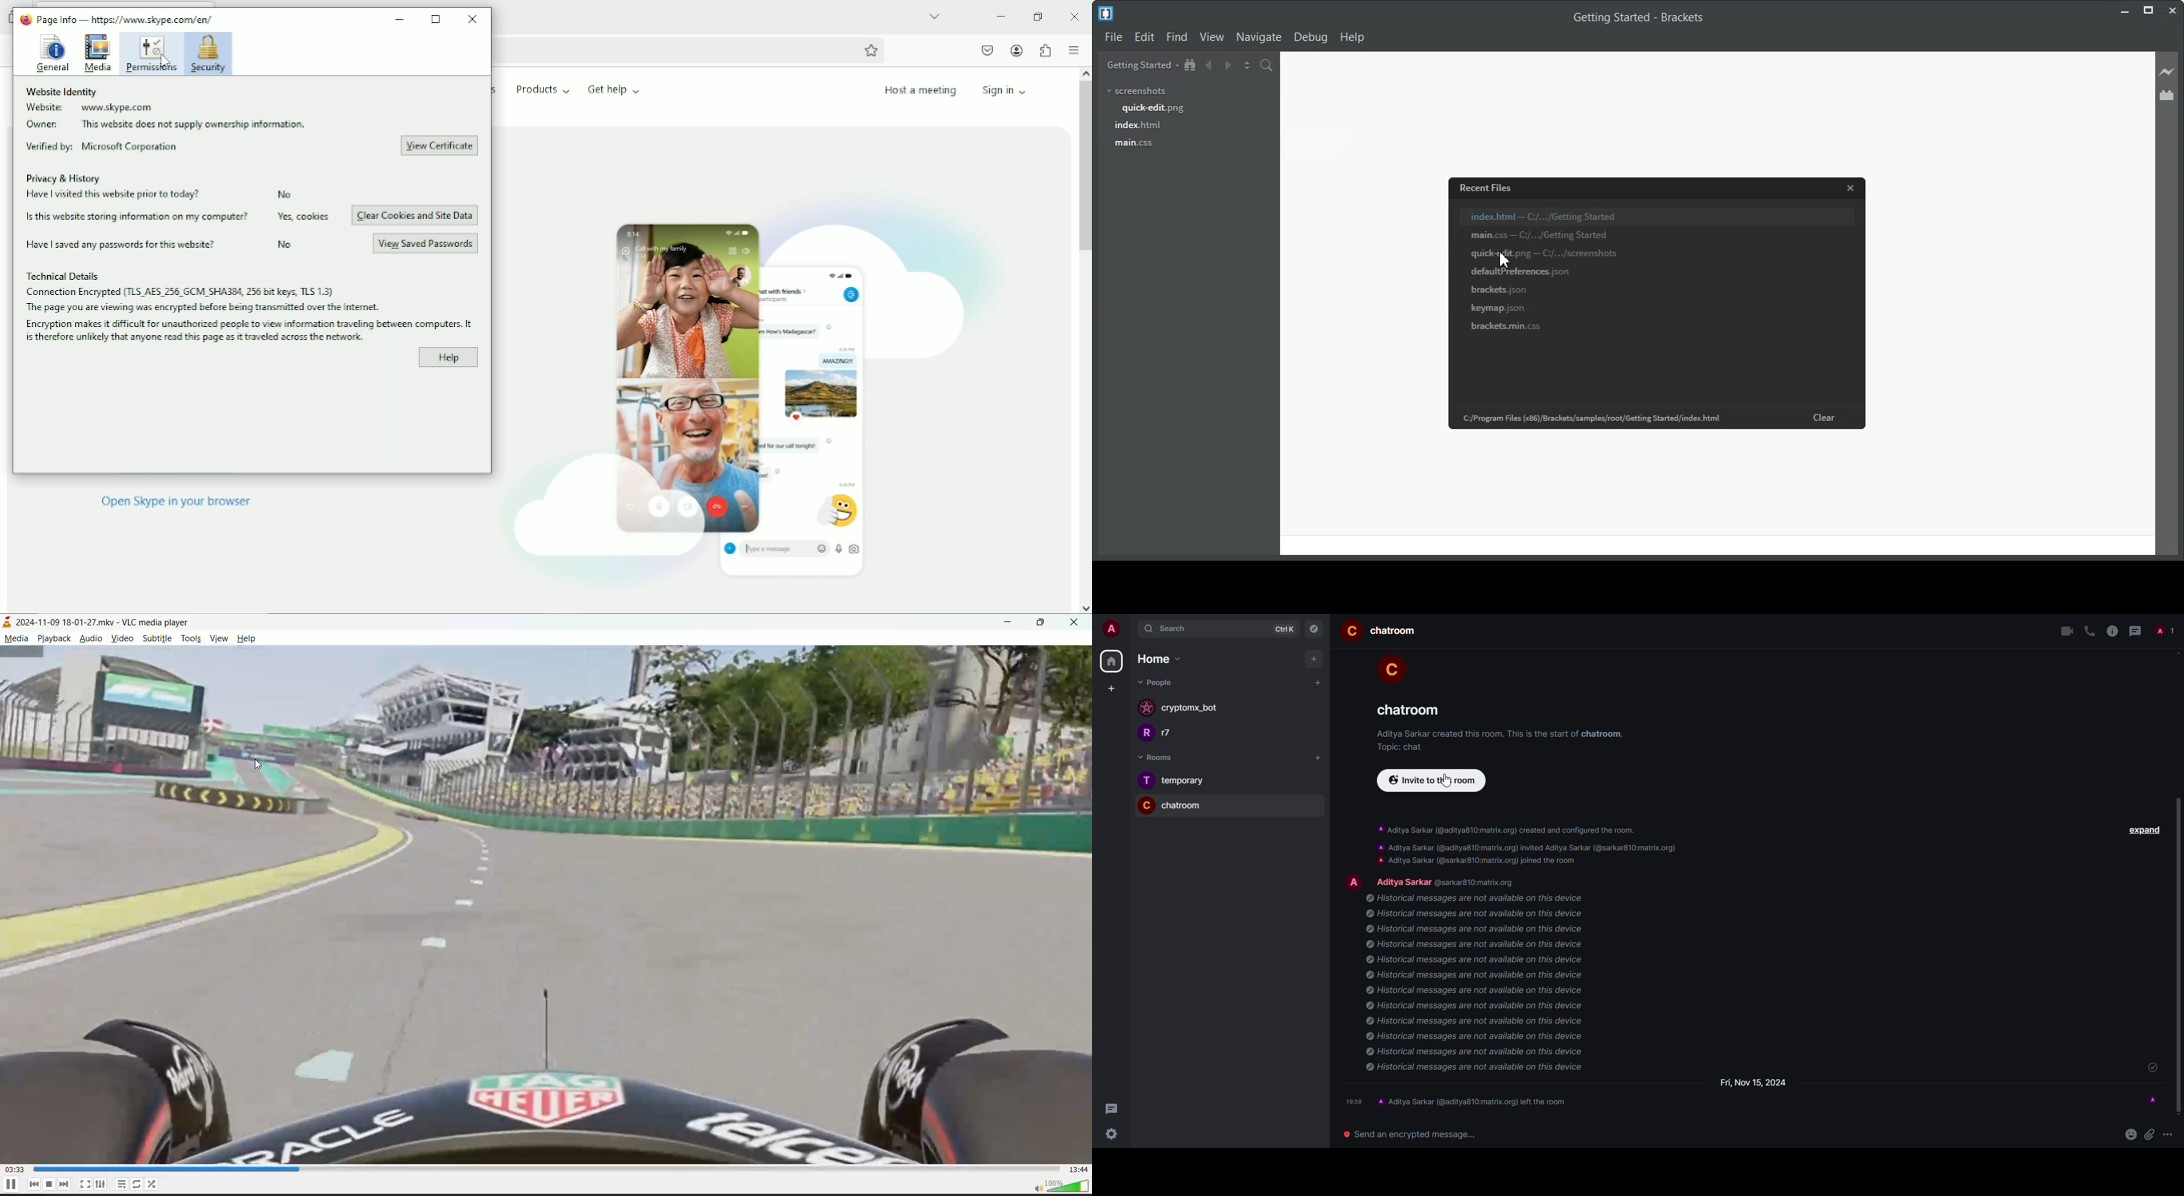 Image resolution: width=2184 pixels, height=1204 pixels. What do you see at coordinates (1599, 416) in the screenshot?
I see `Program Files (x86) Brackets/samples/root/Getting Started/index html` at bounding box center [1599, 416].